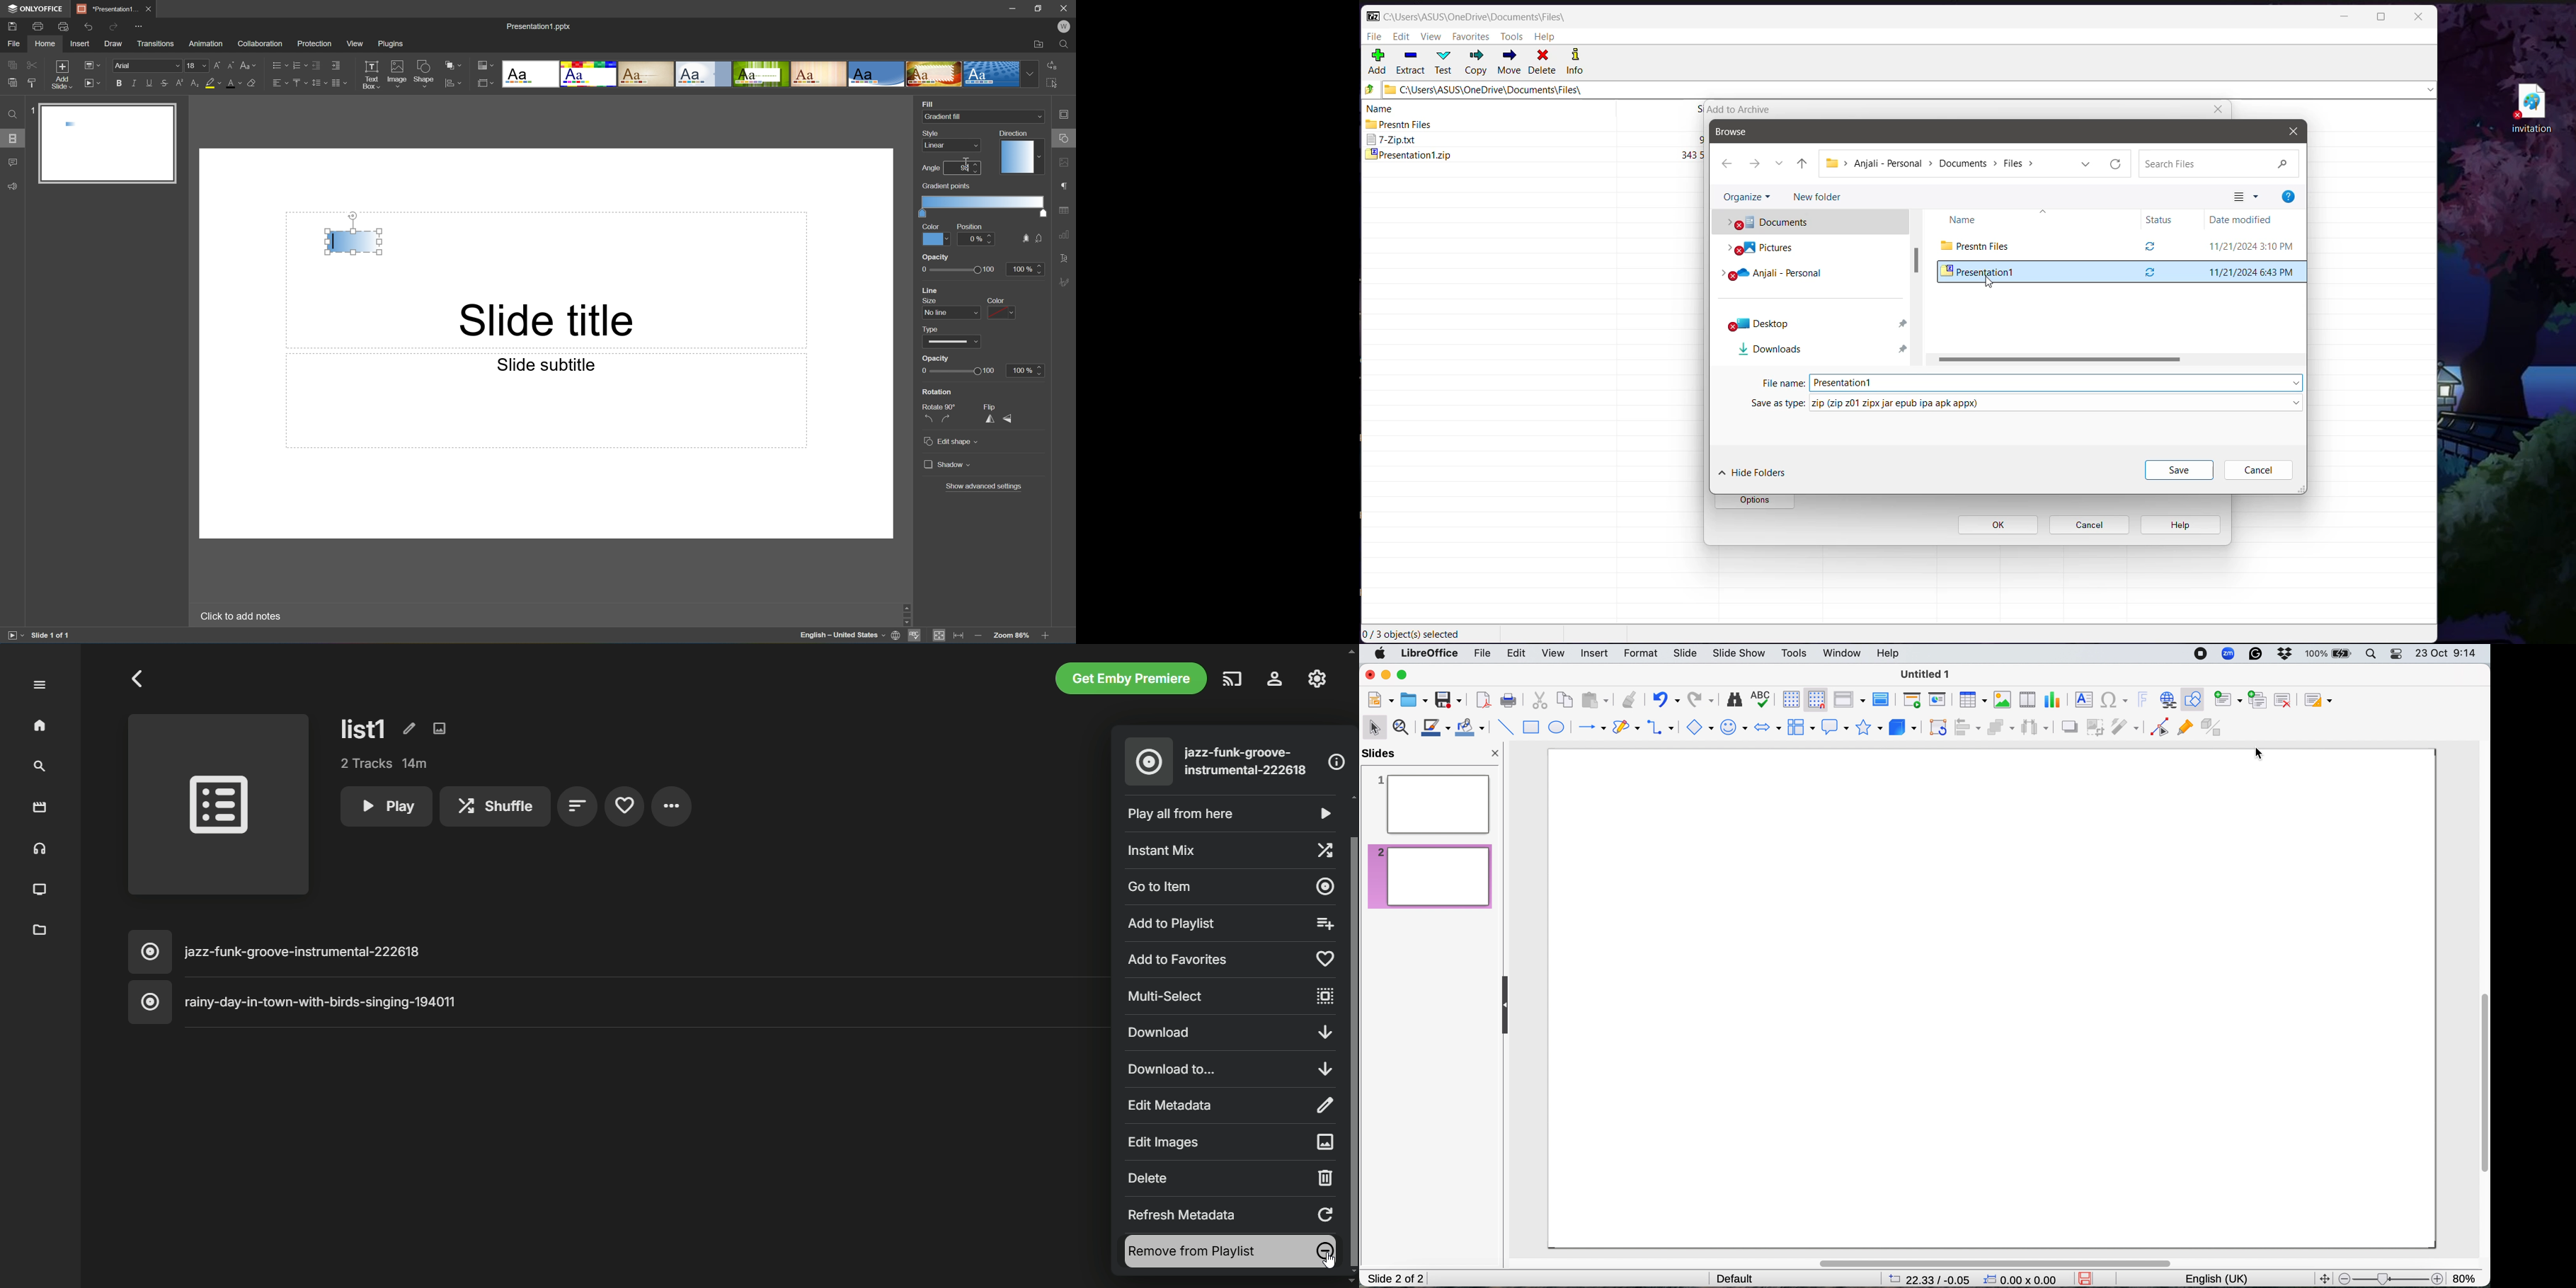  What do you see at coordinates (1065, 257) in the screenshot?
I see `Text Art settings` at bounding box center [1065, 257].